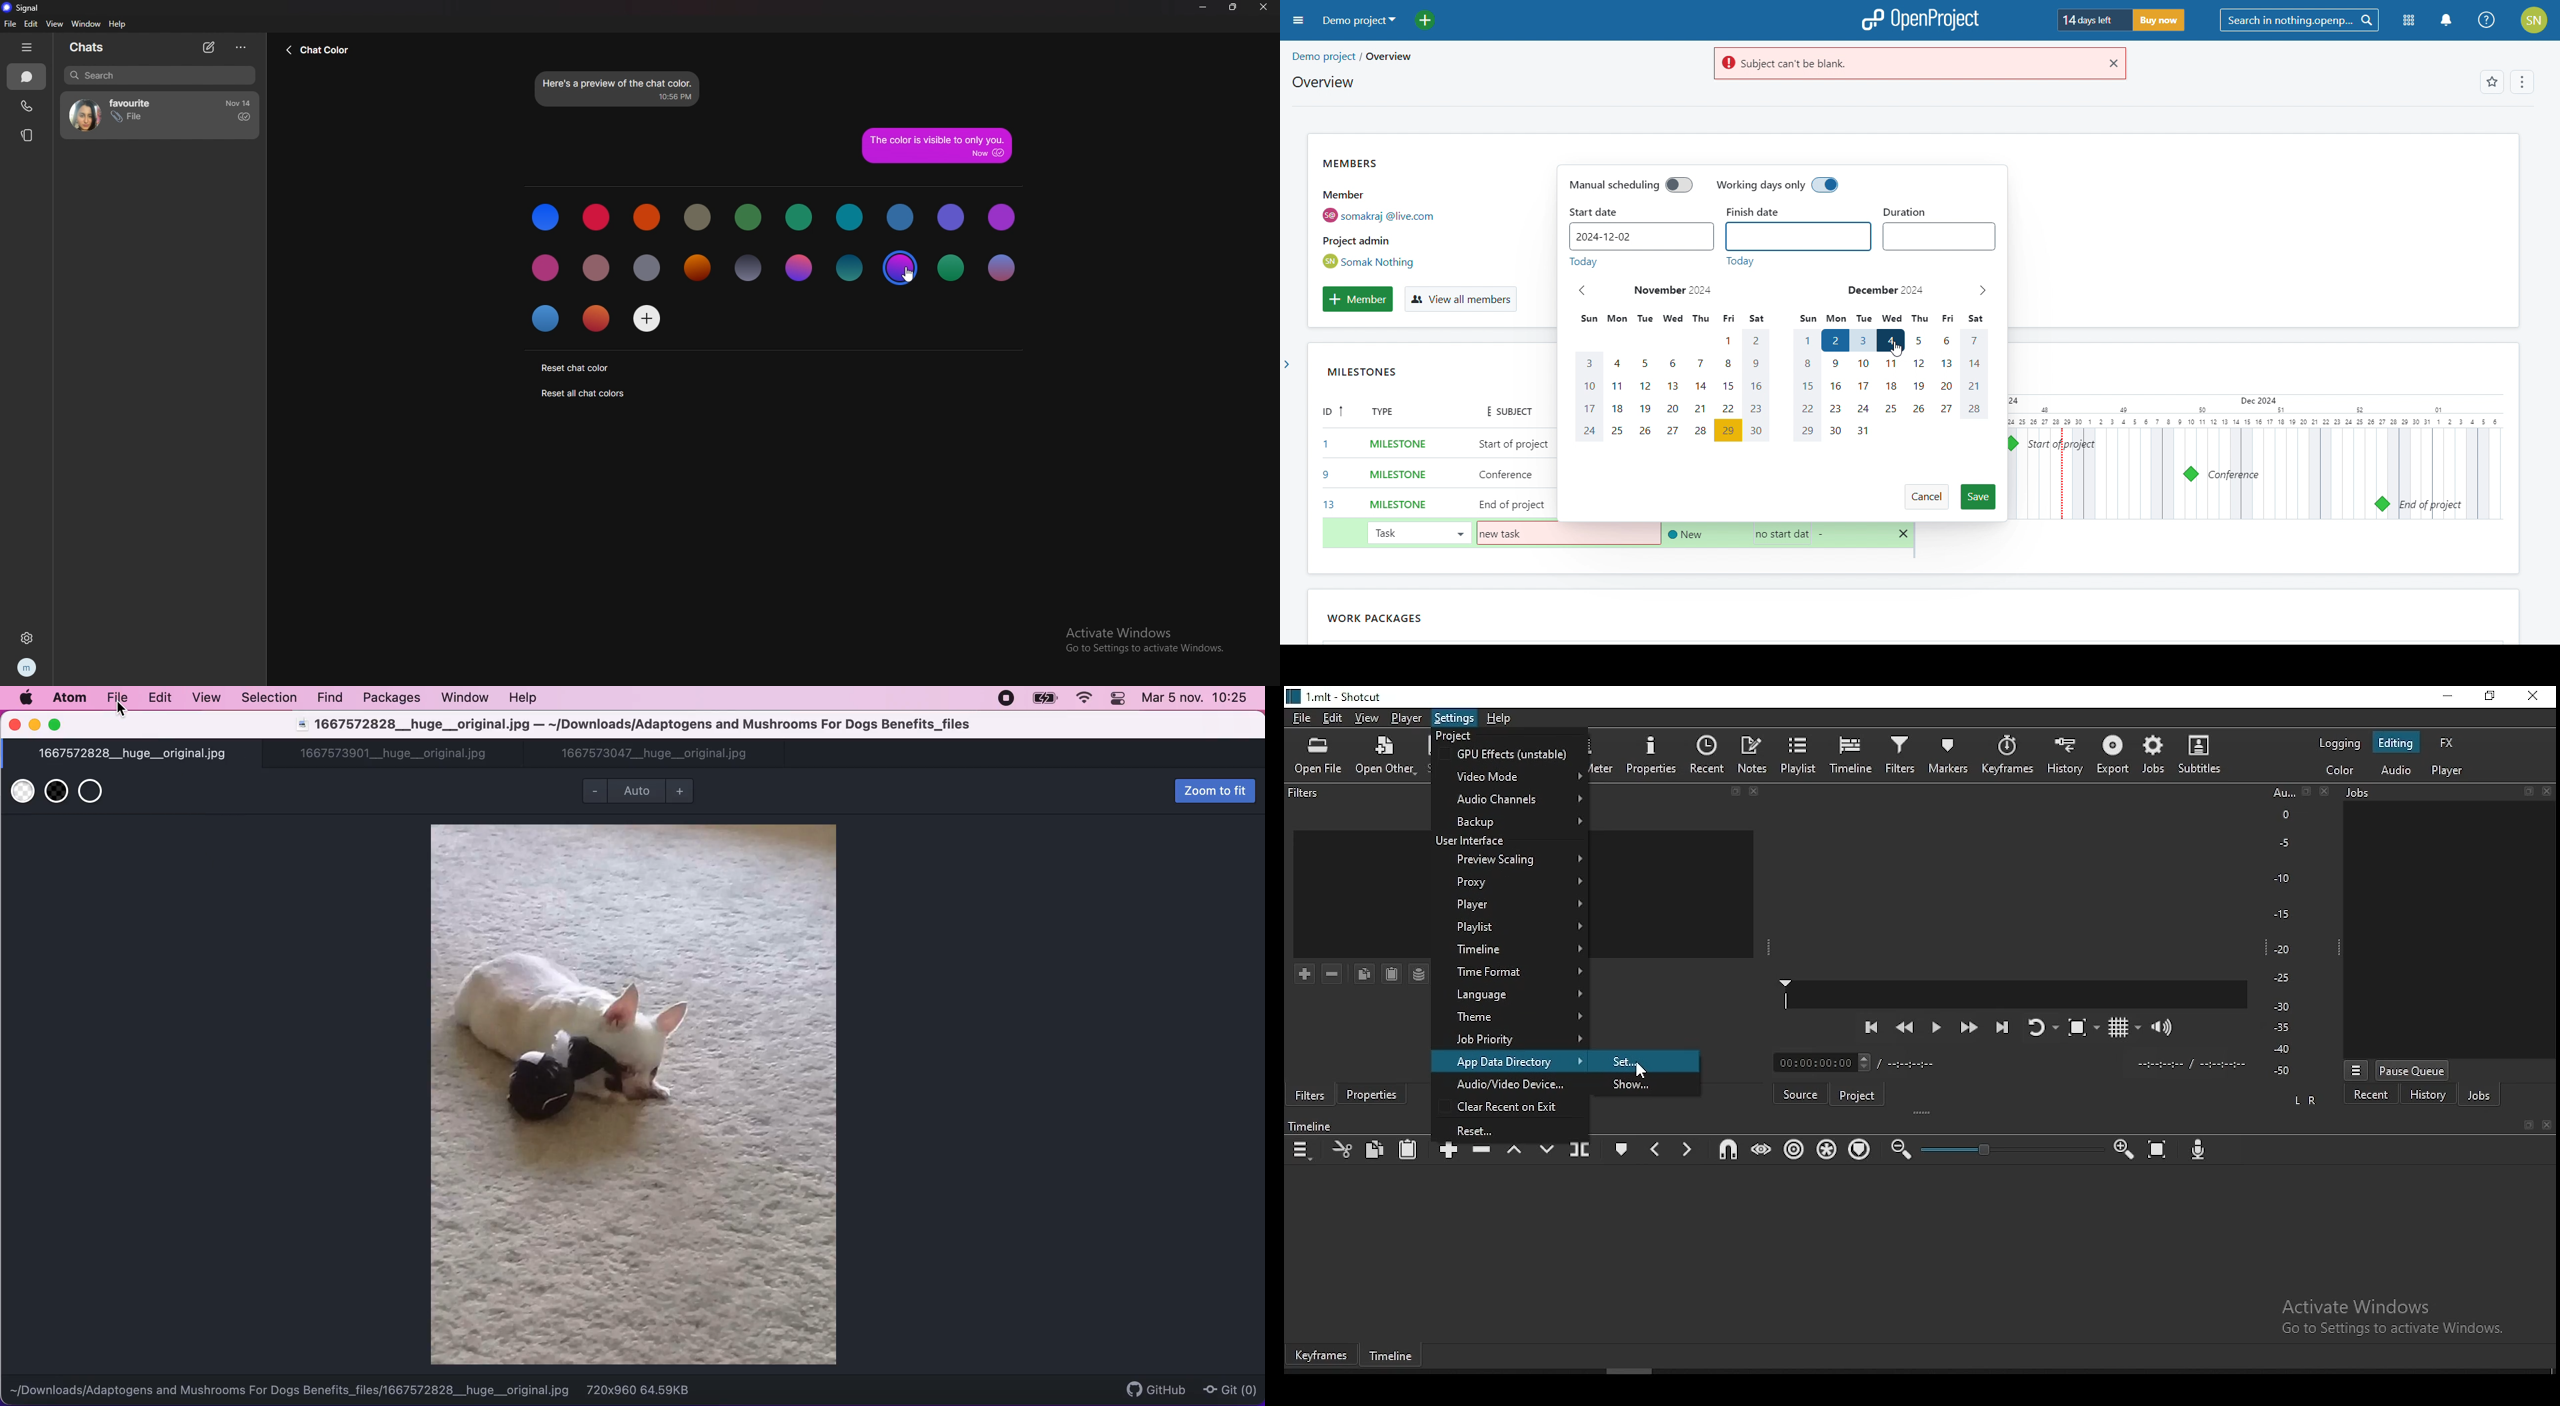 The image size is (2576, 1428). What do you see at coordinates (270, 698) in the screenshot?
I see `selection` at bounding box center [270, 698].